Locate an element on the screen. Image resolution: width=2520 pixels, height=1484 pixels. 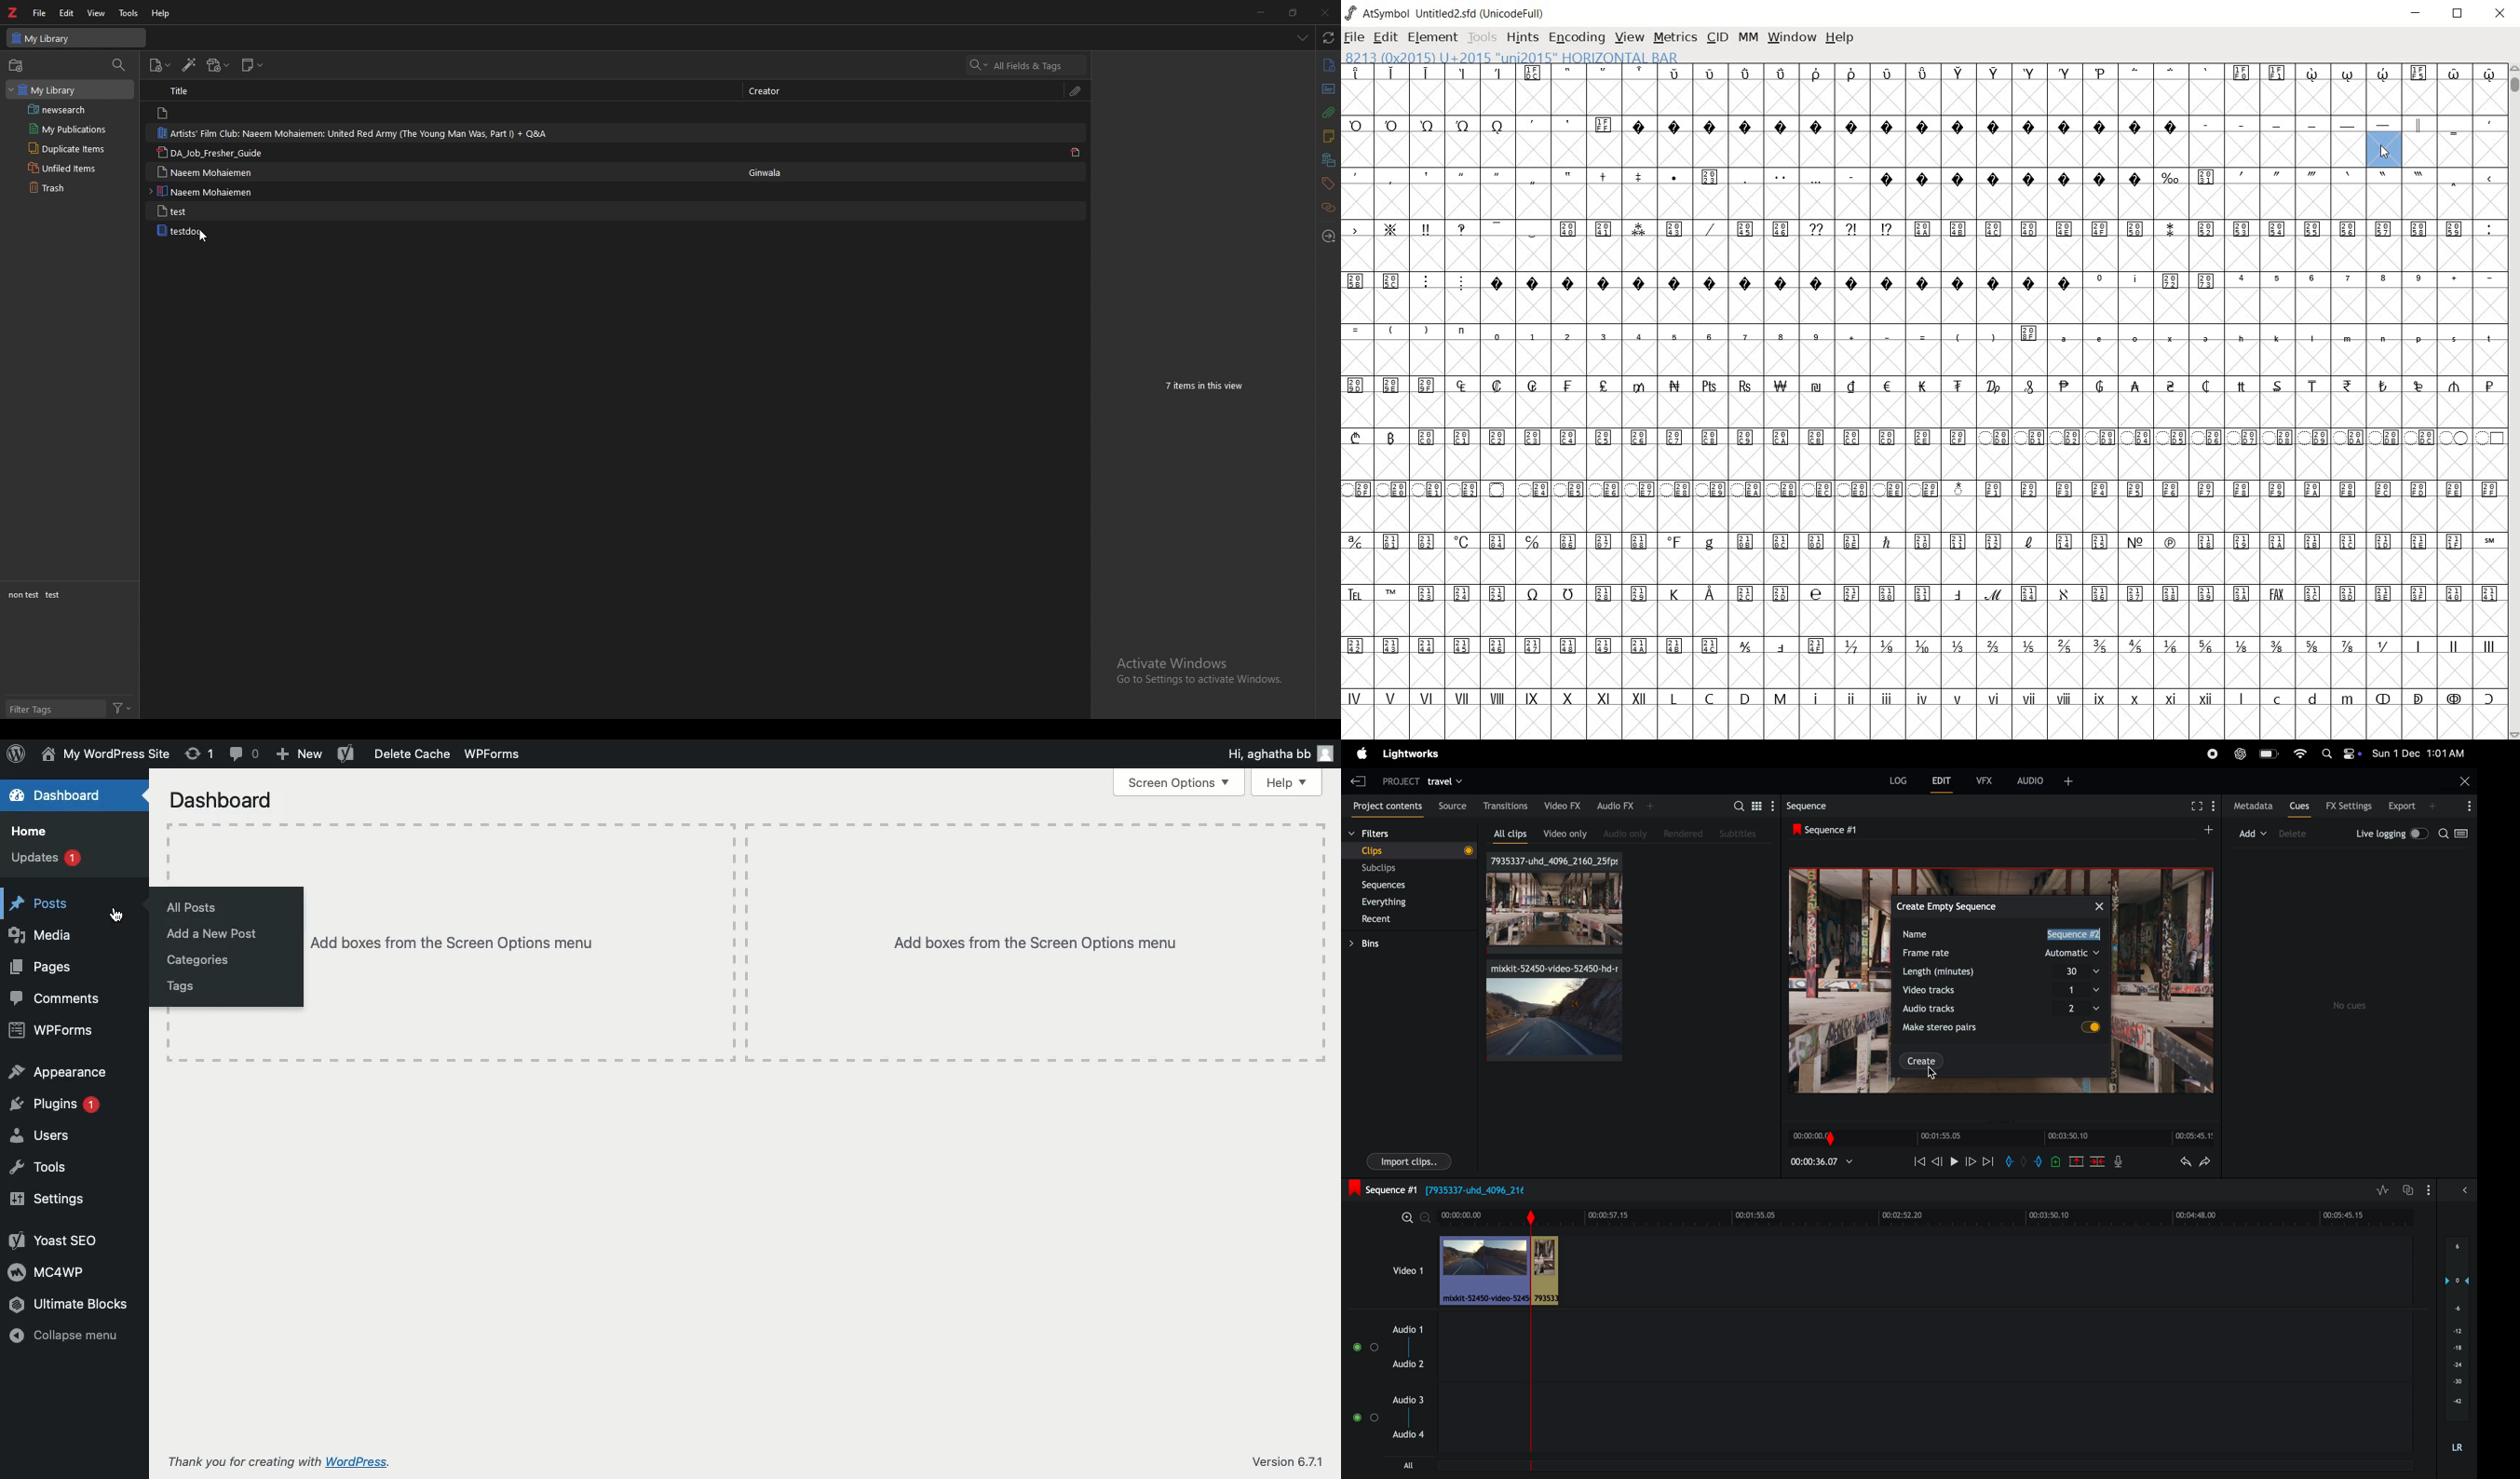
comments is located at coordinates (242, 755).